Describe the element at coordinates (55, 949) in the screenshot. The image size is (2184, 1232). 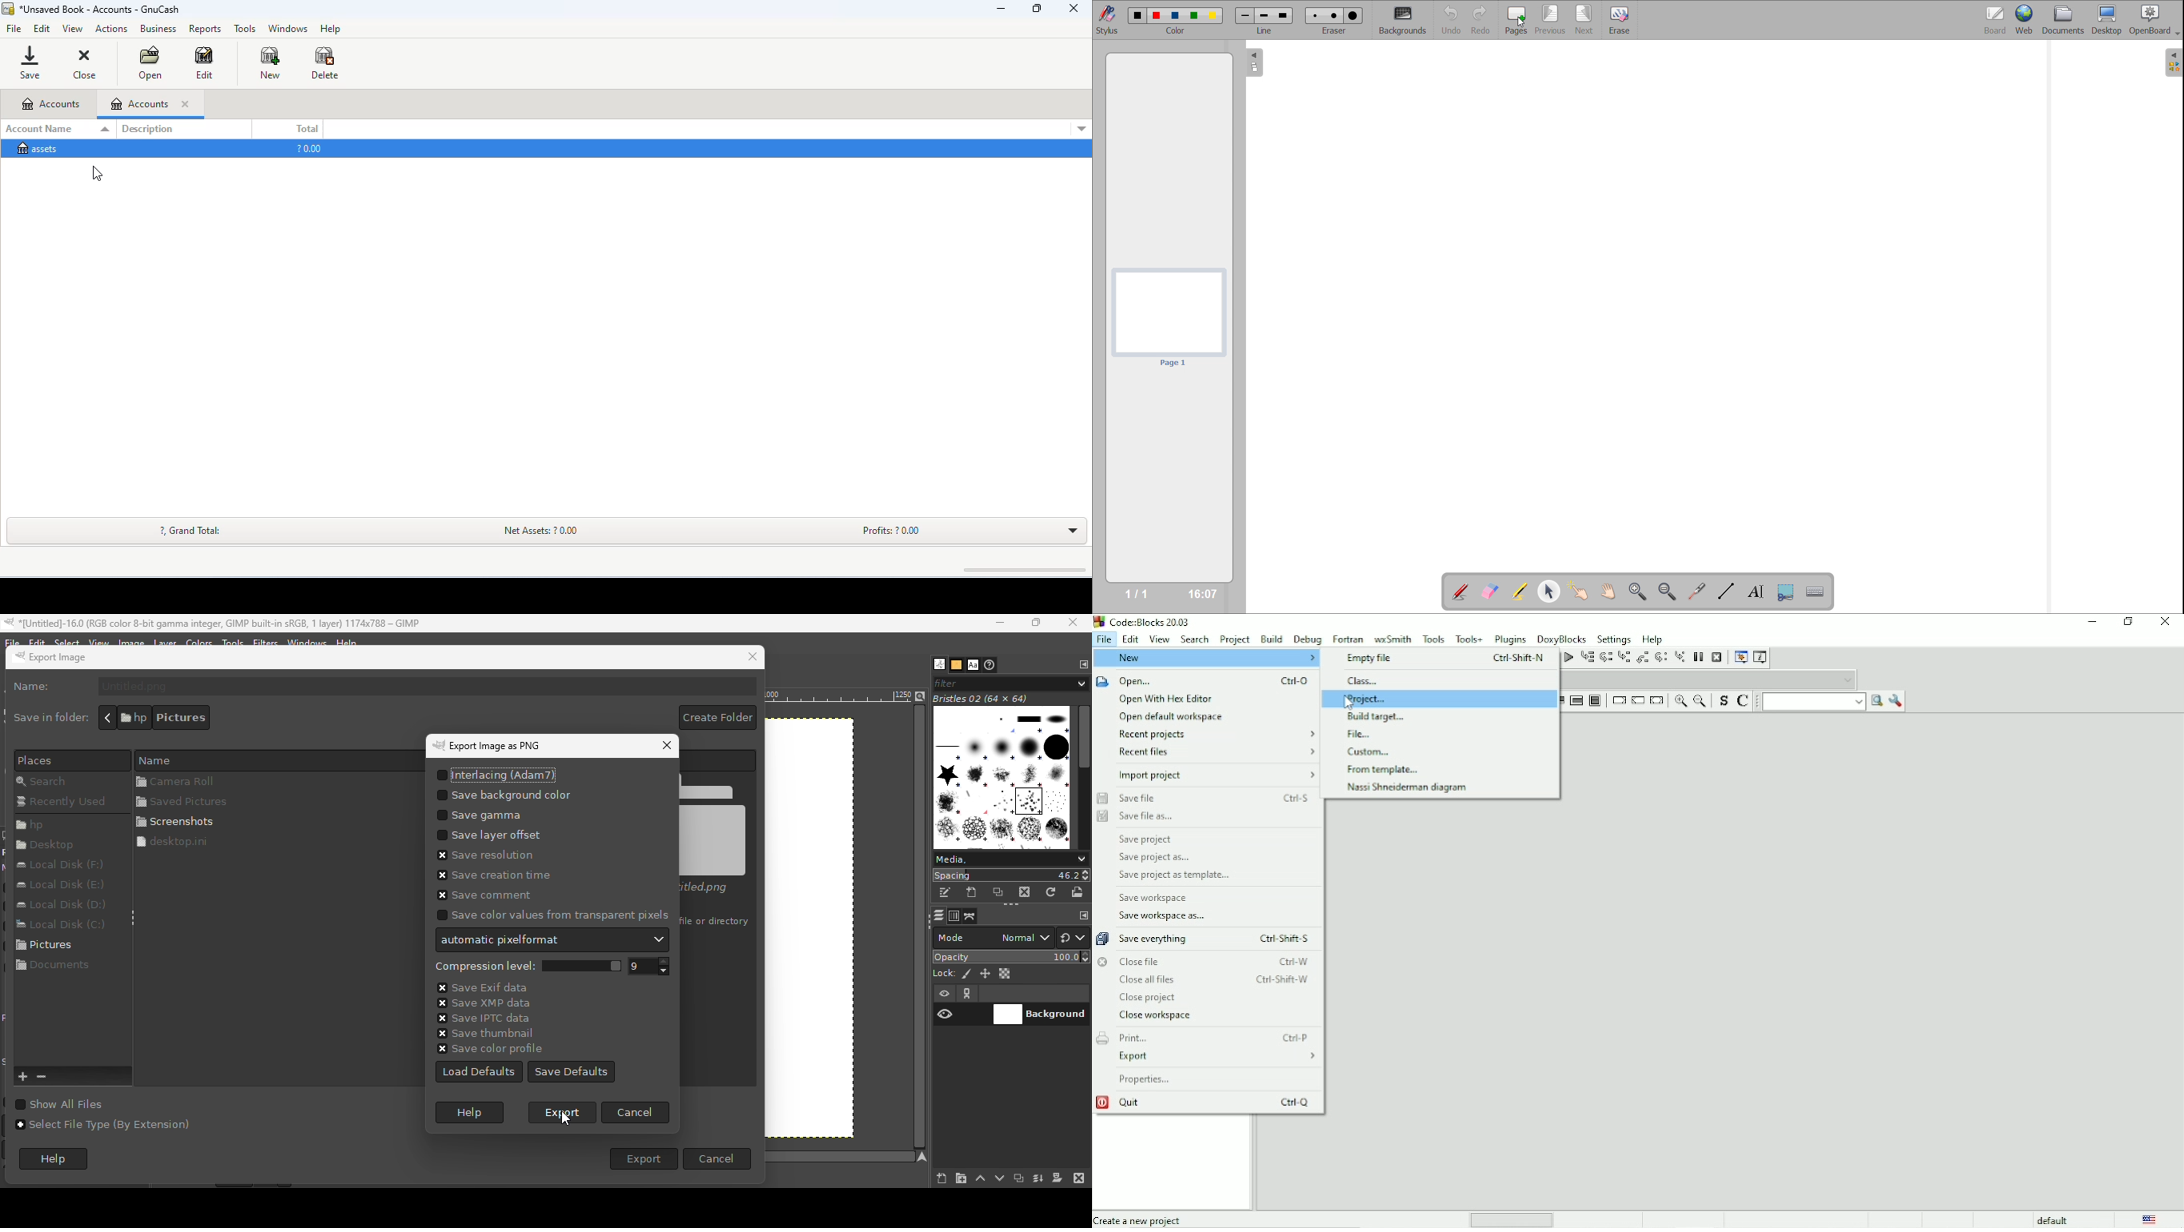
I see `Pictures` at that location.